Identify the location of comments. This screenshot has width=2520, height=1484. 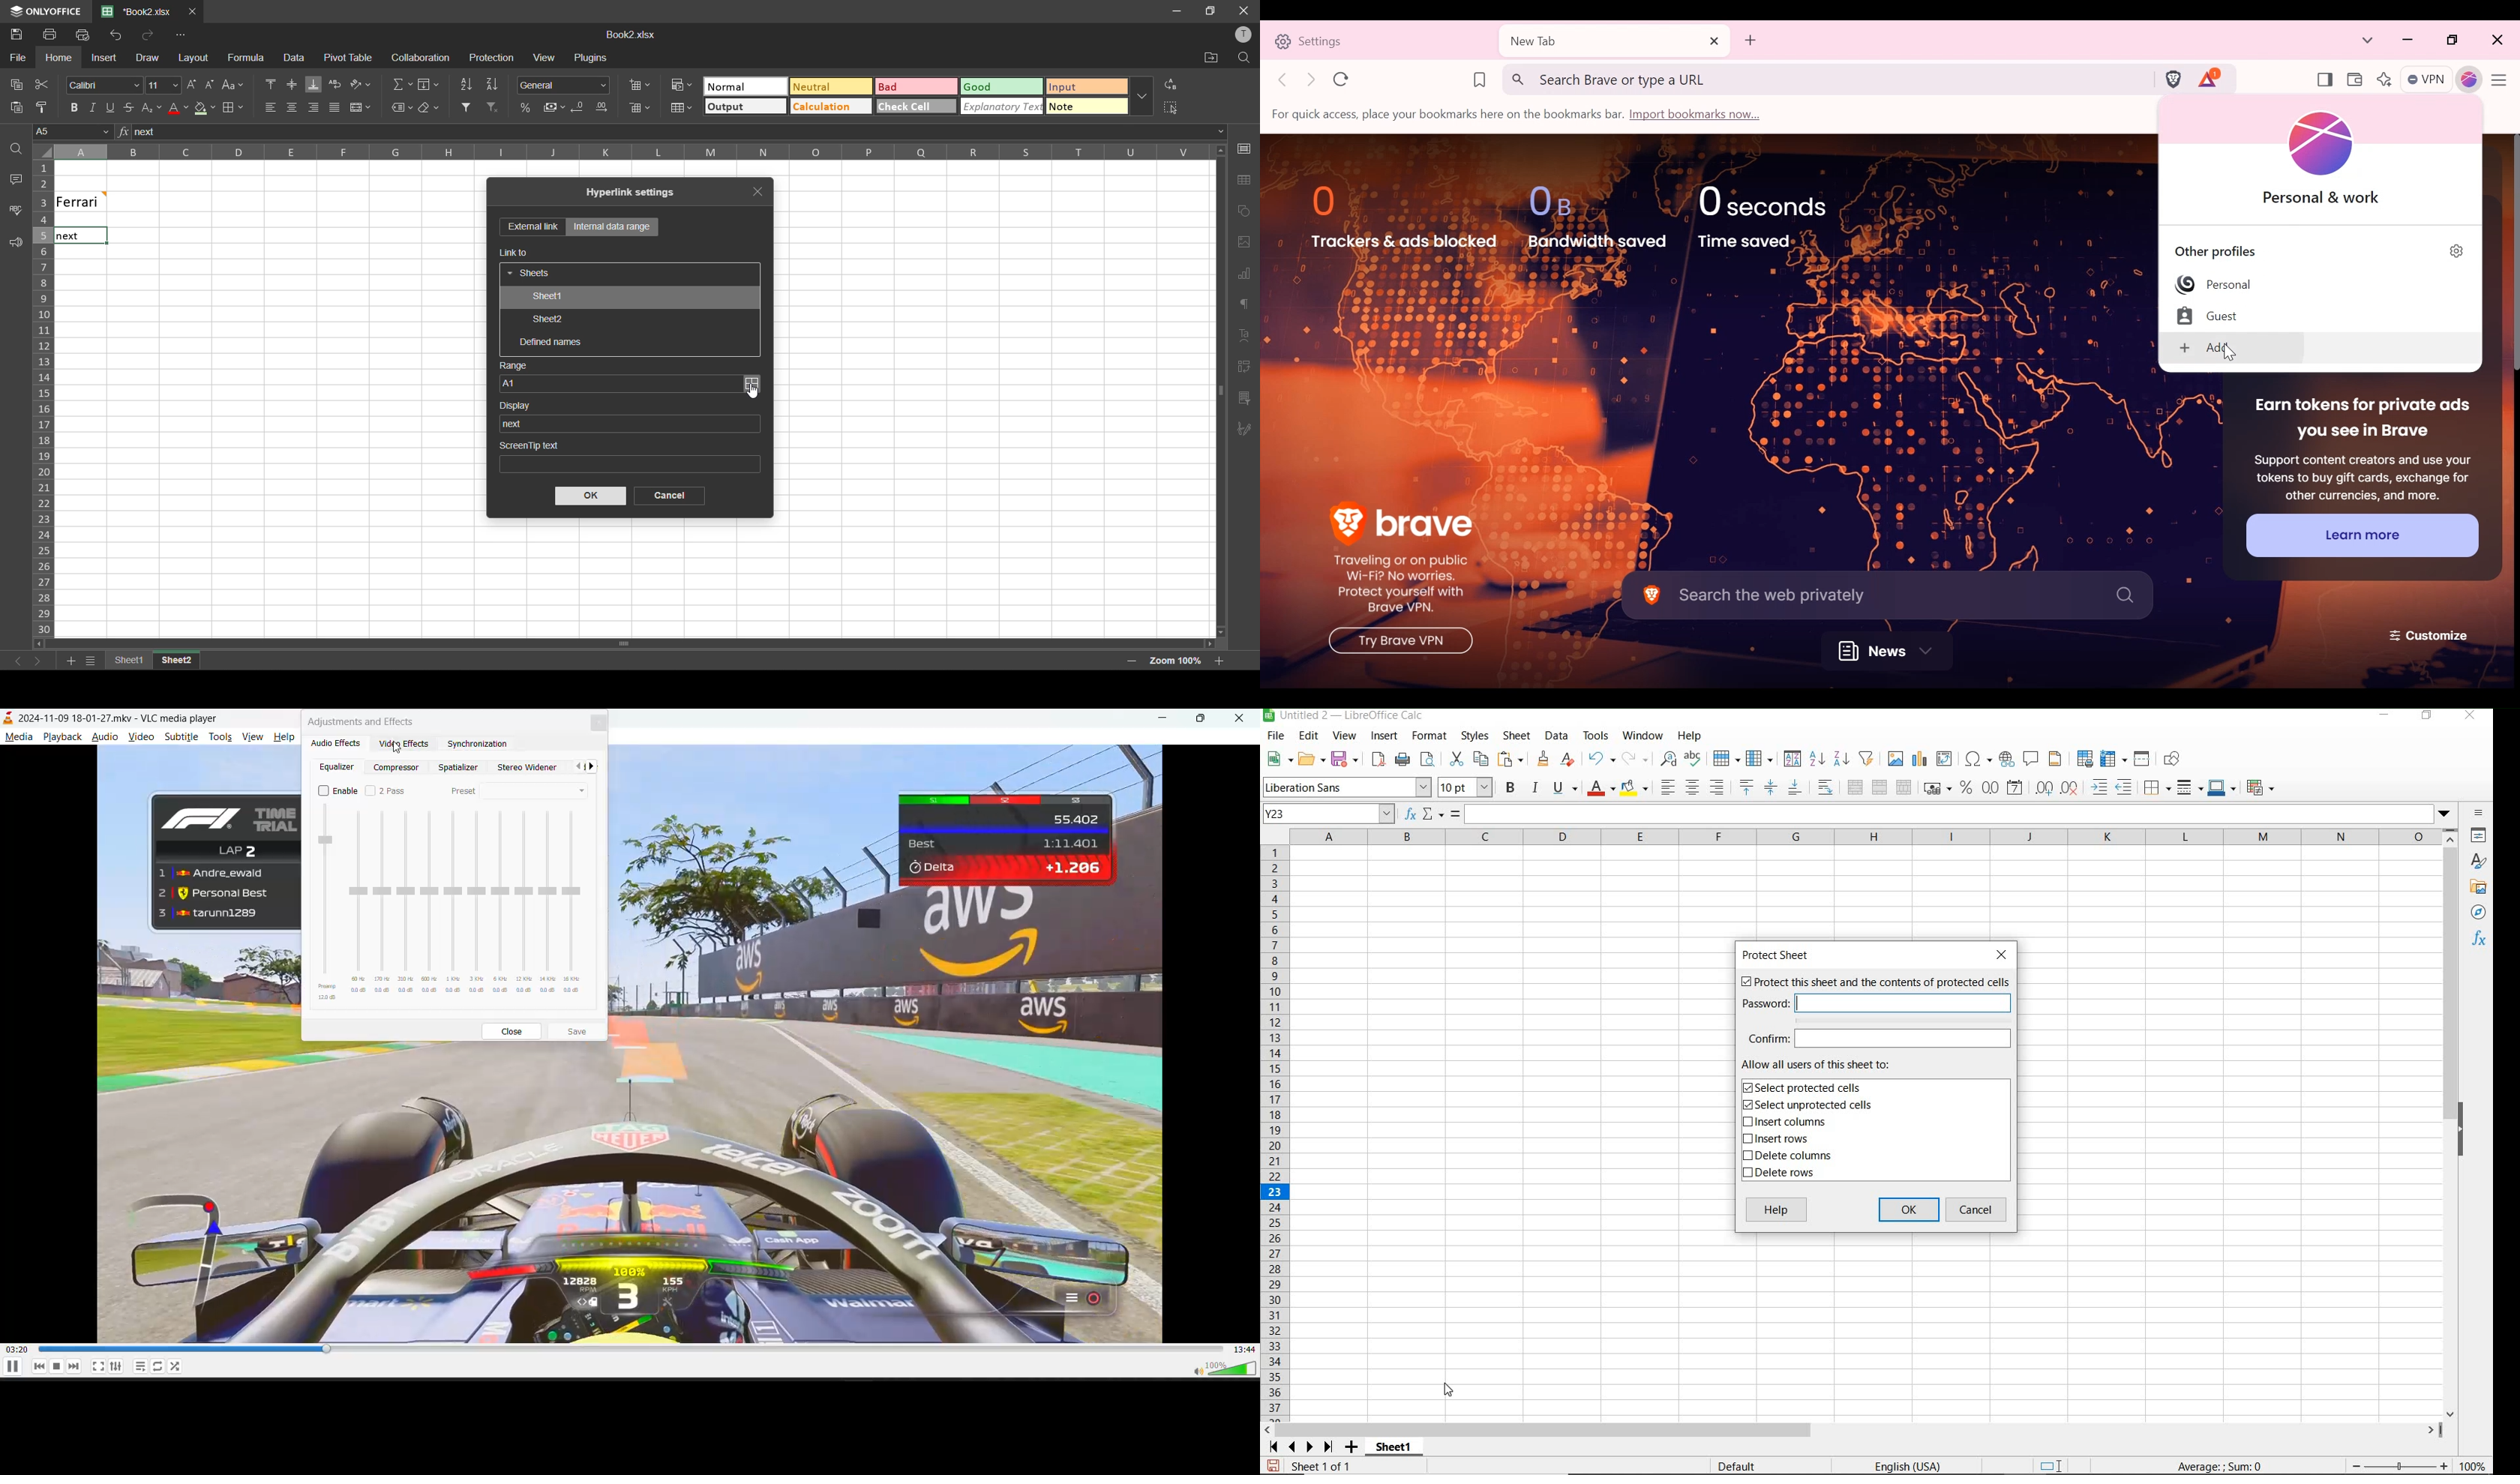
(14, 180).